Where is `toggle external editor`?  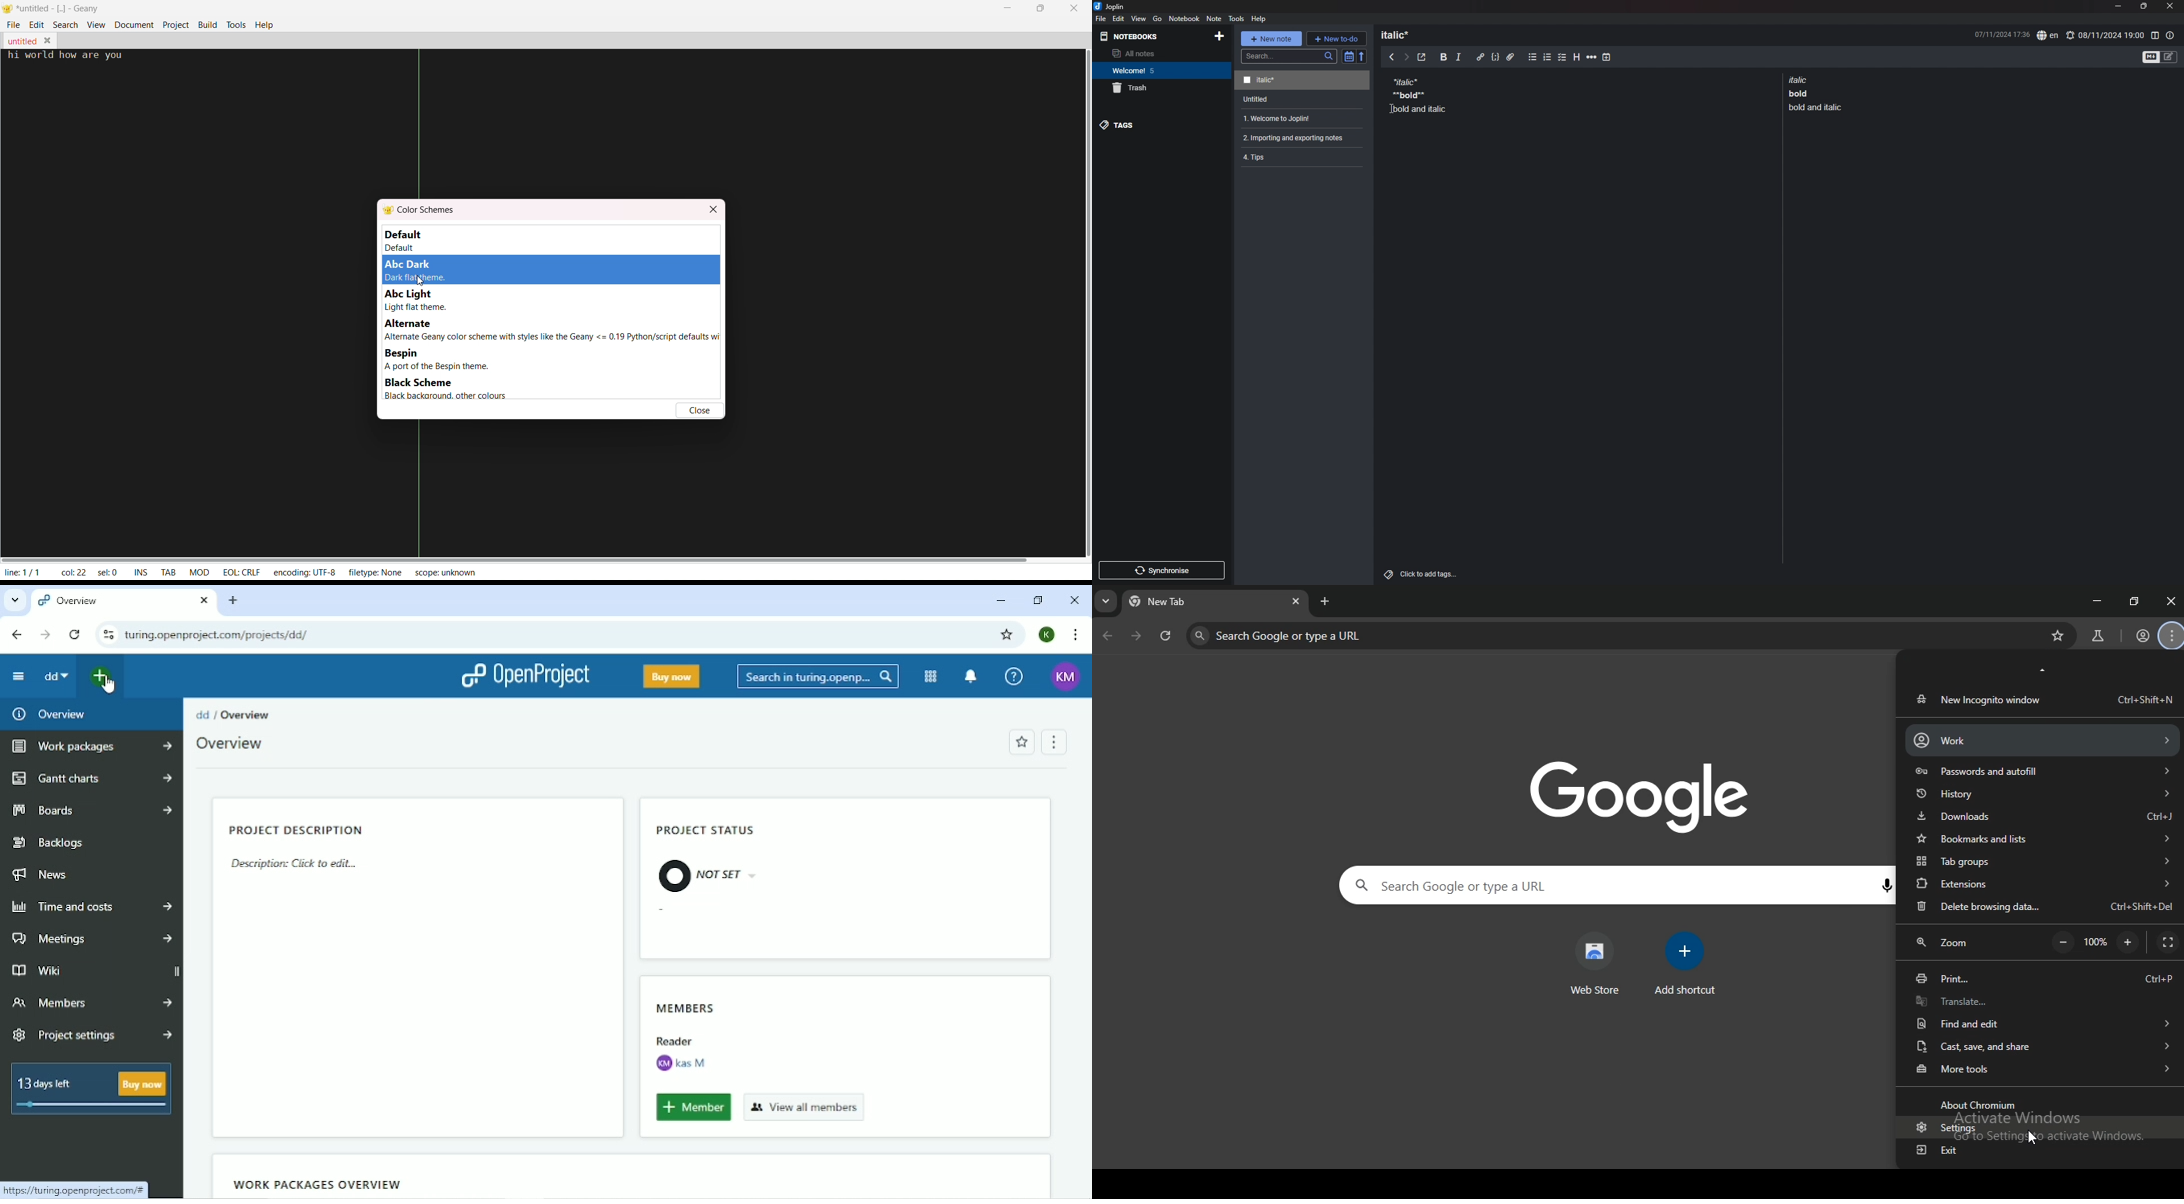 toggle external editor is located at coordinates (1422, 57).